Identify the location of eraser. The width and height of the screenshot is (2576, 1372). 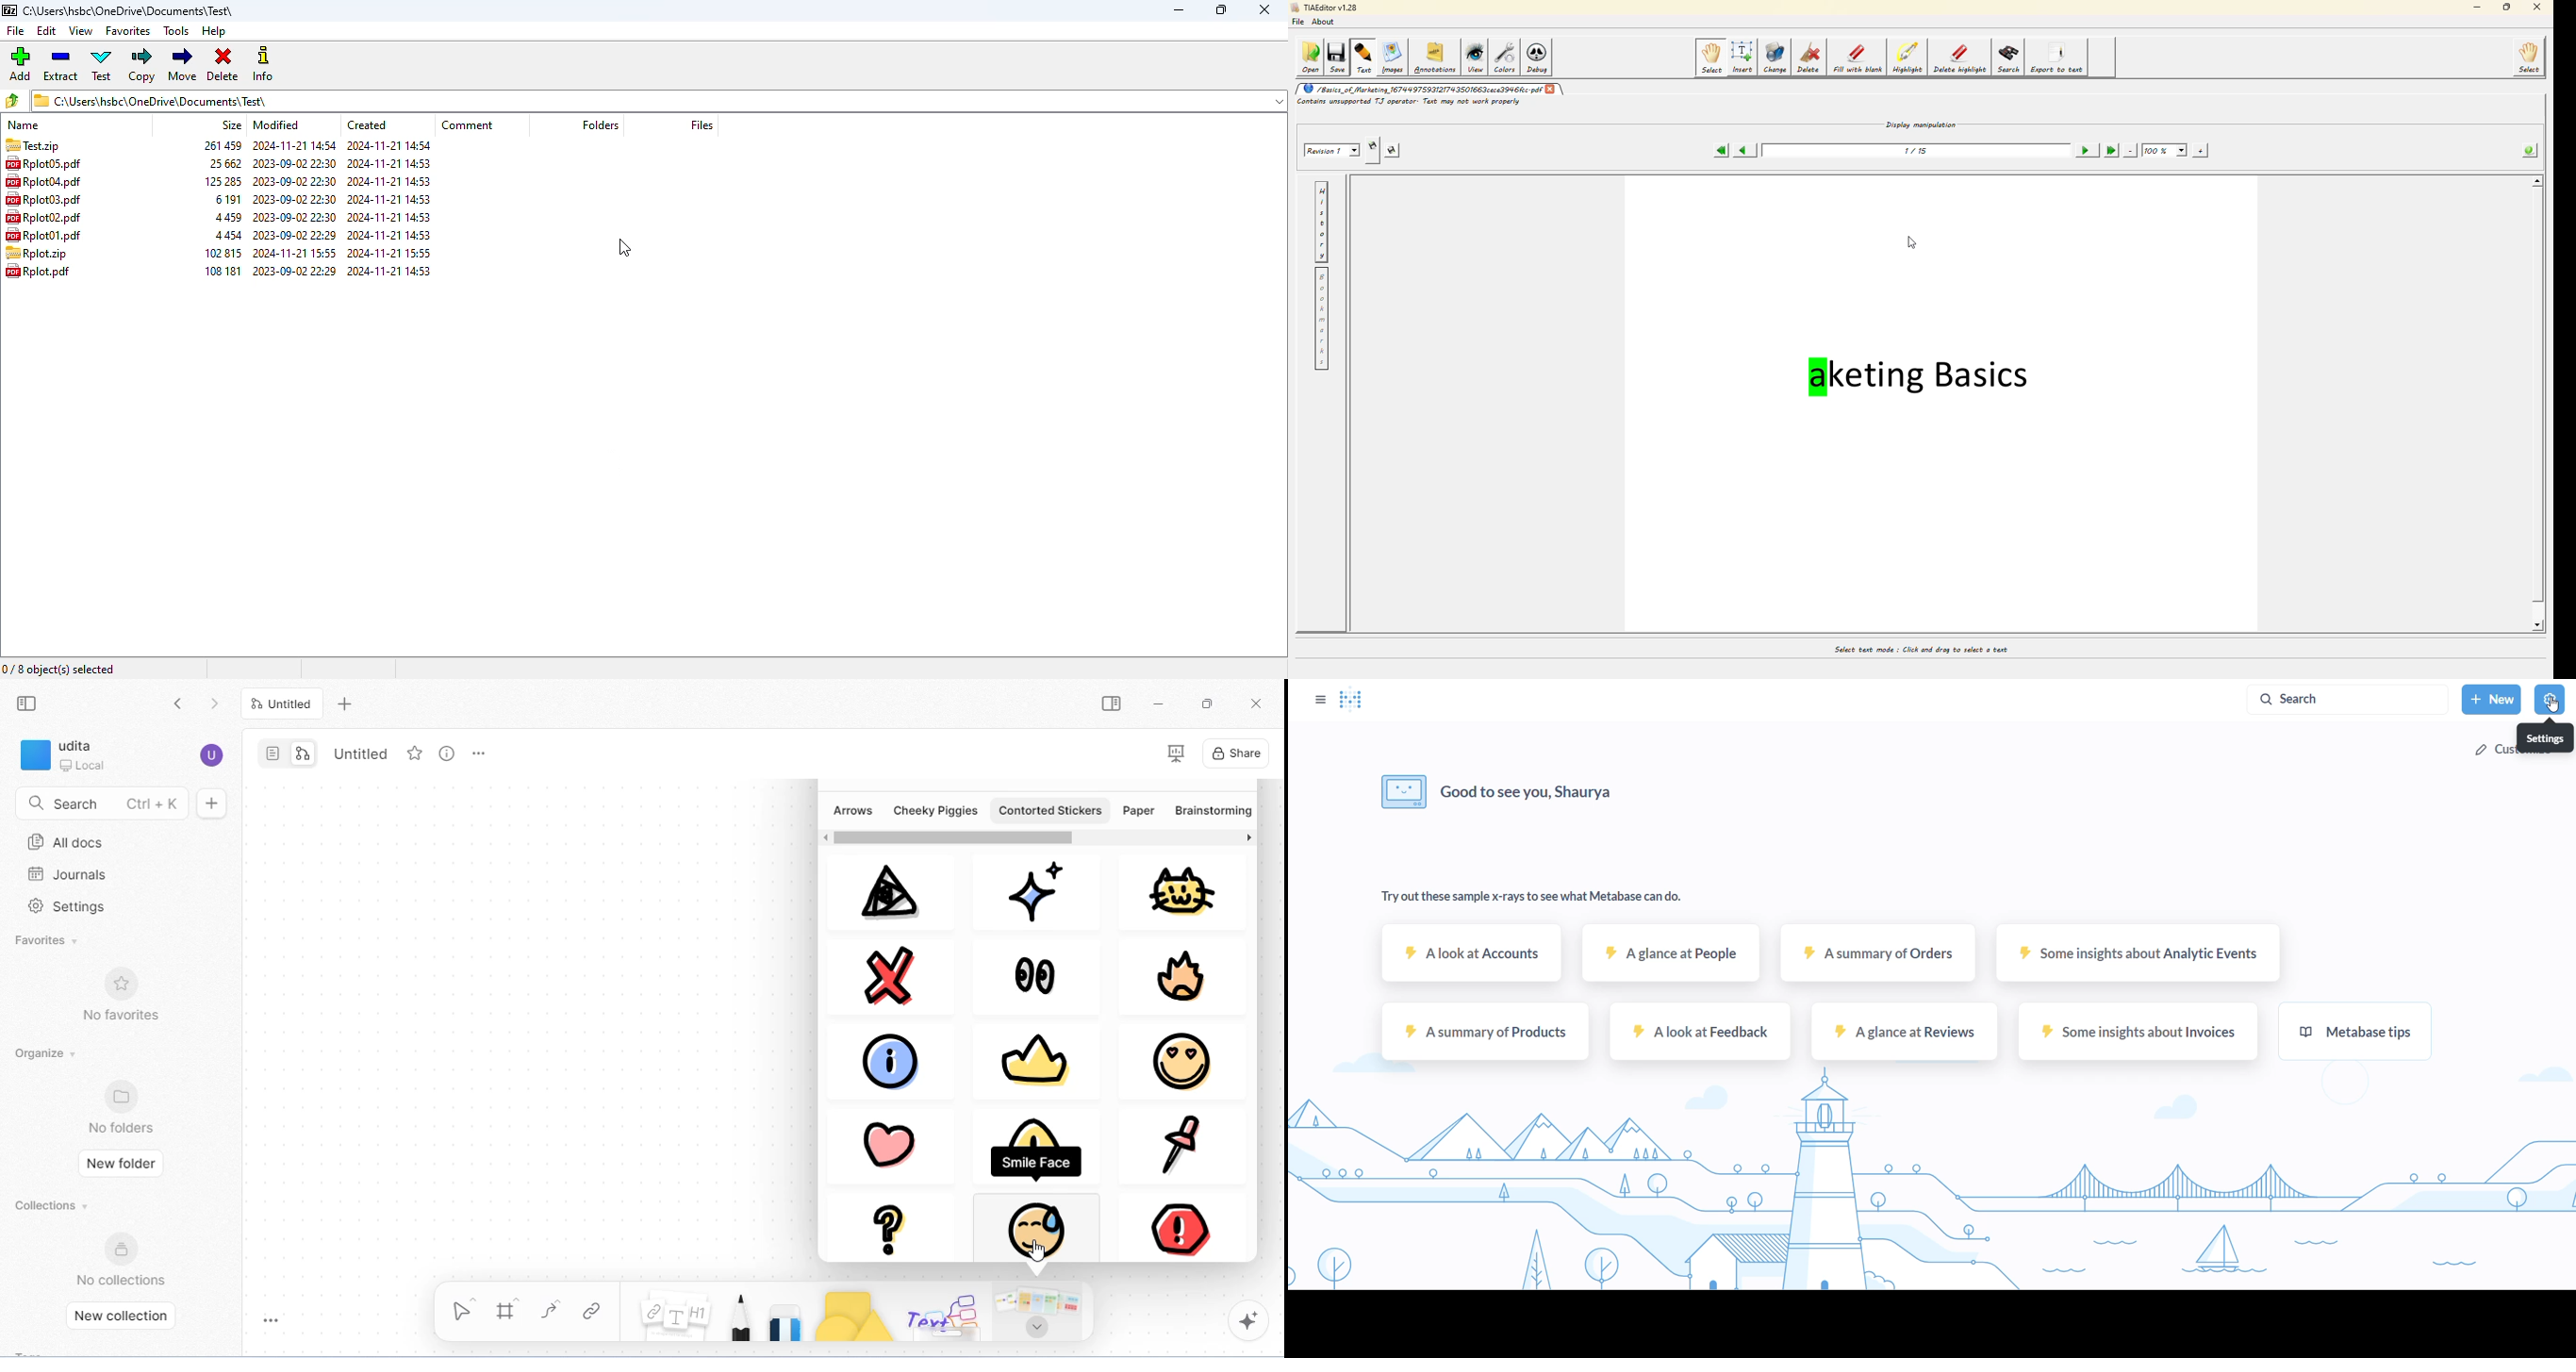
(787, 1320).